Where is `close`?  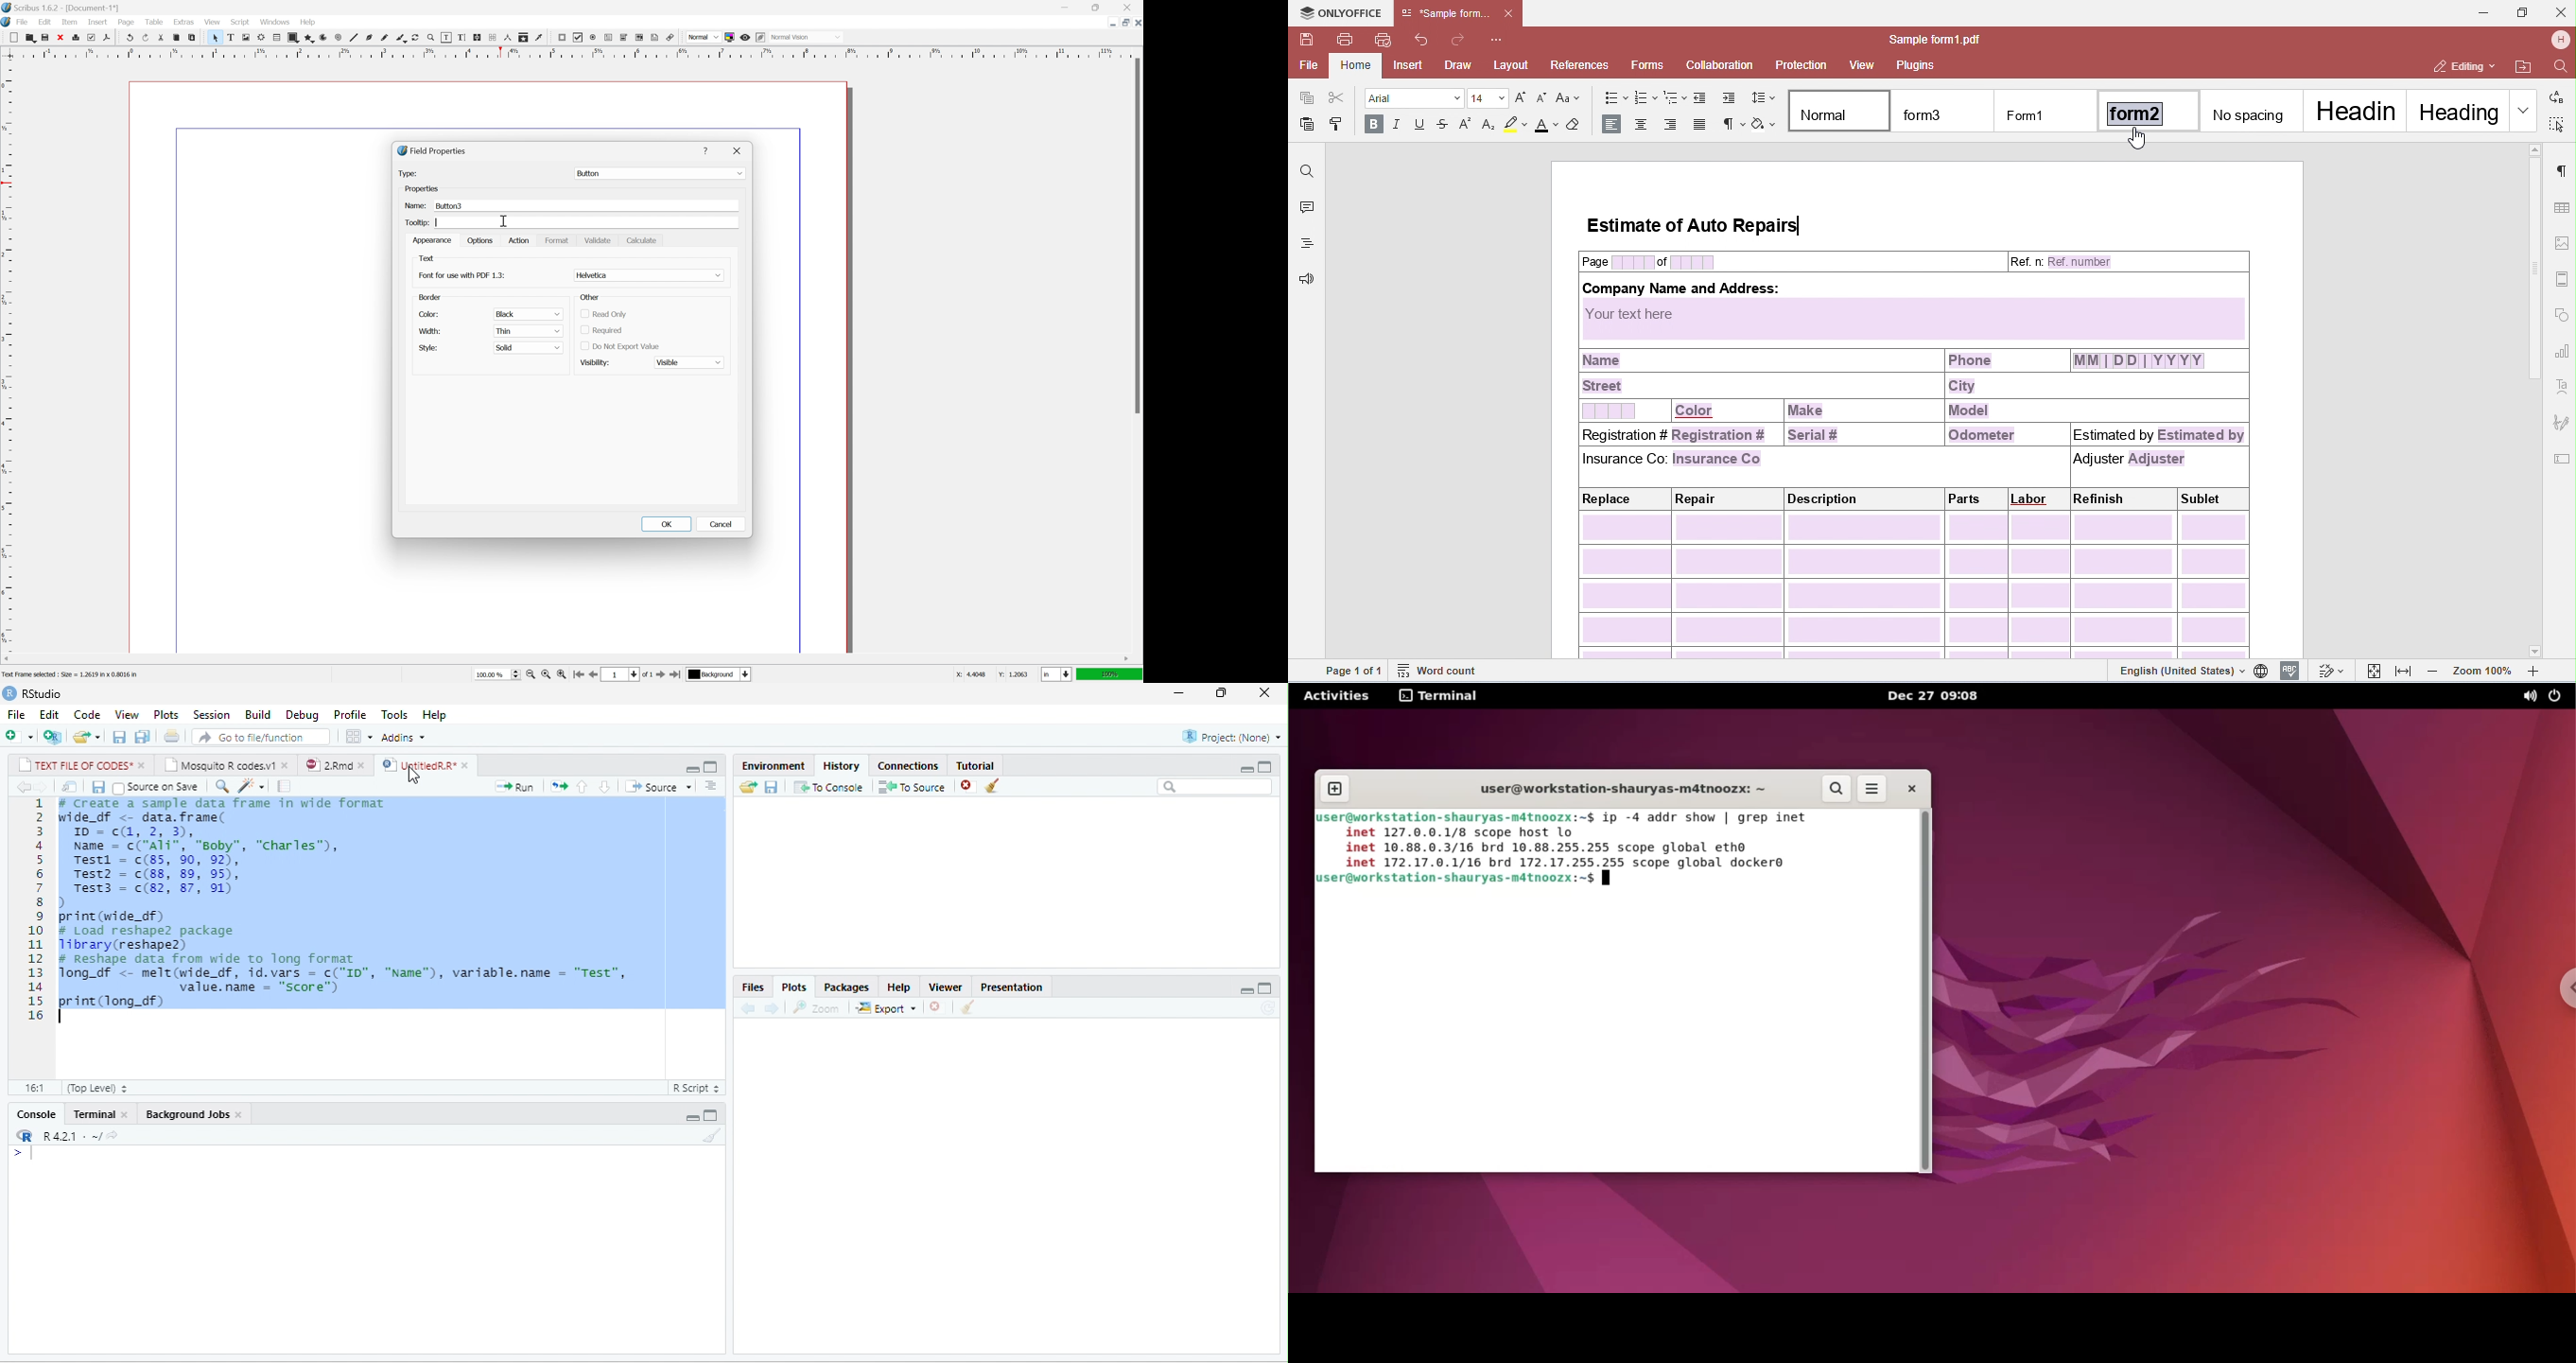
close is located at coordinates (468, 766).